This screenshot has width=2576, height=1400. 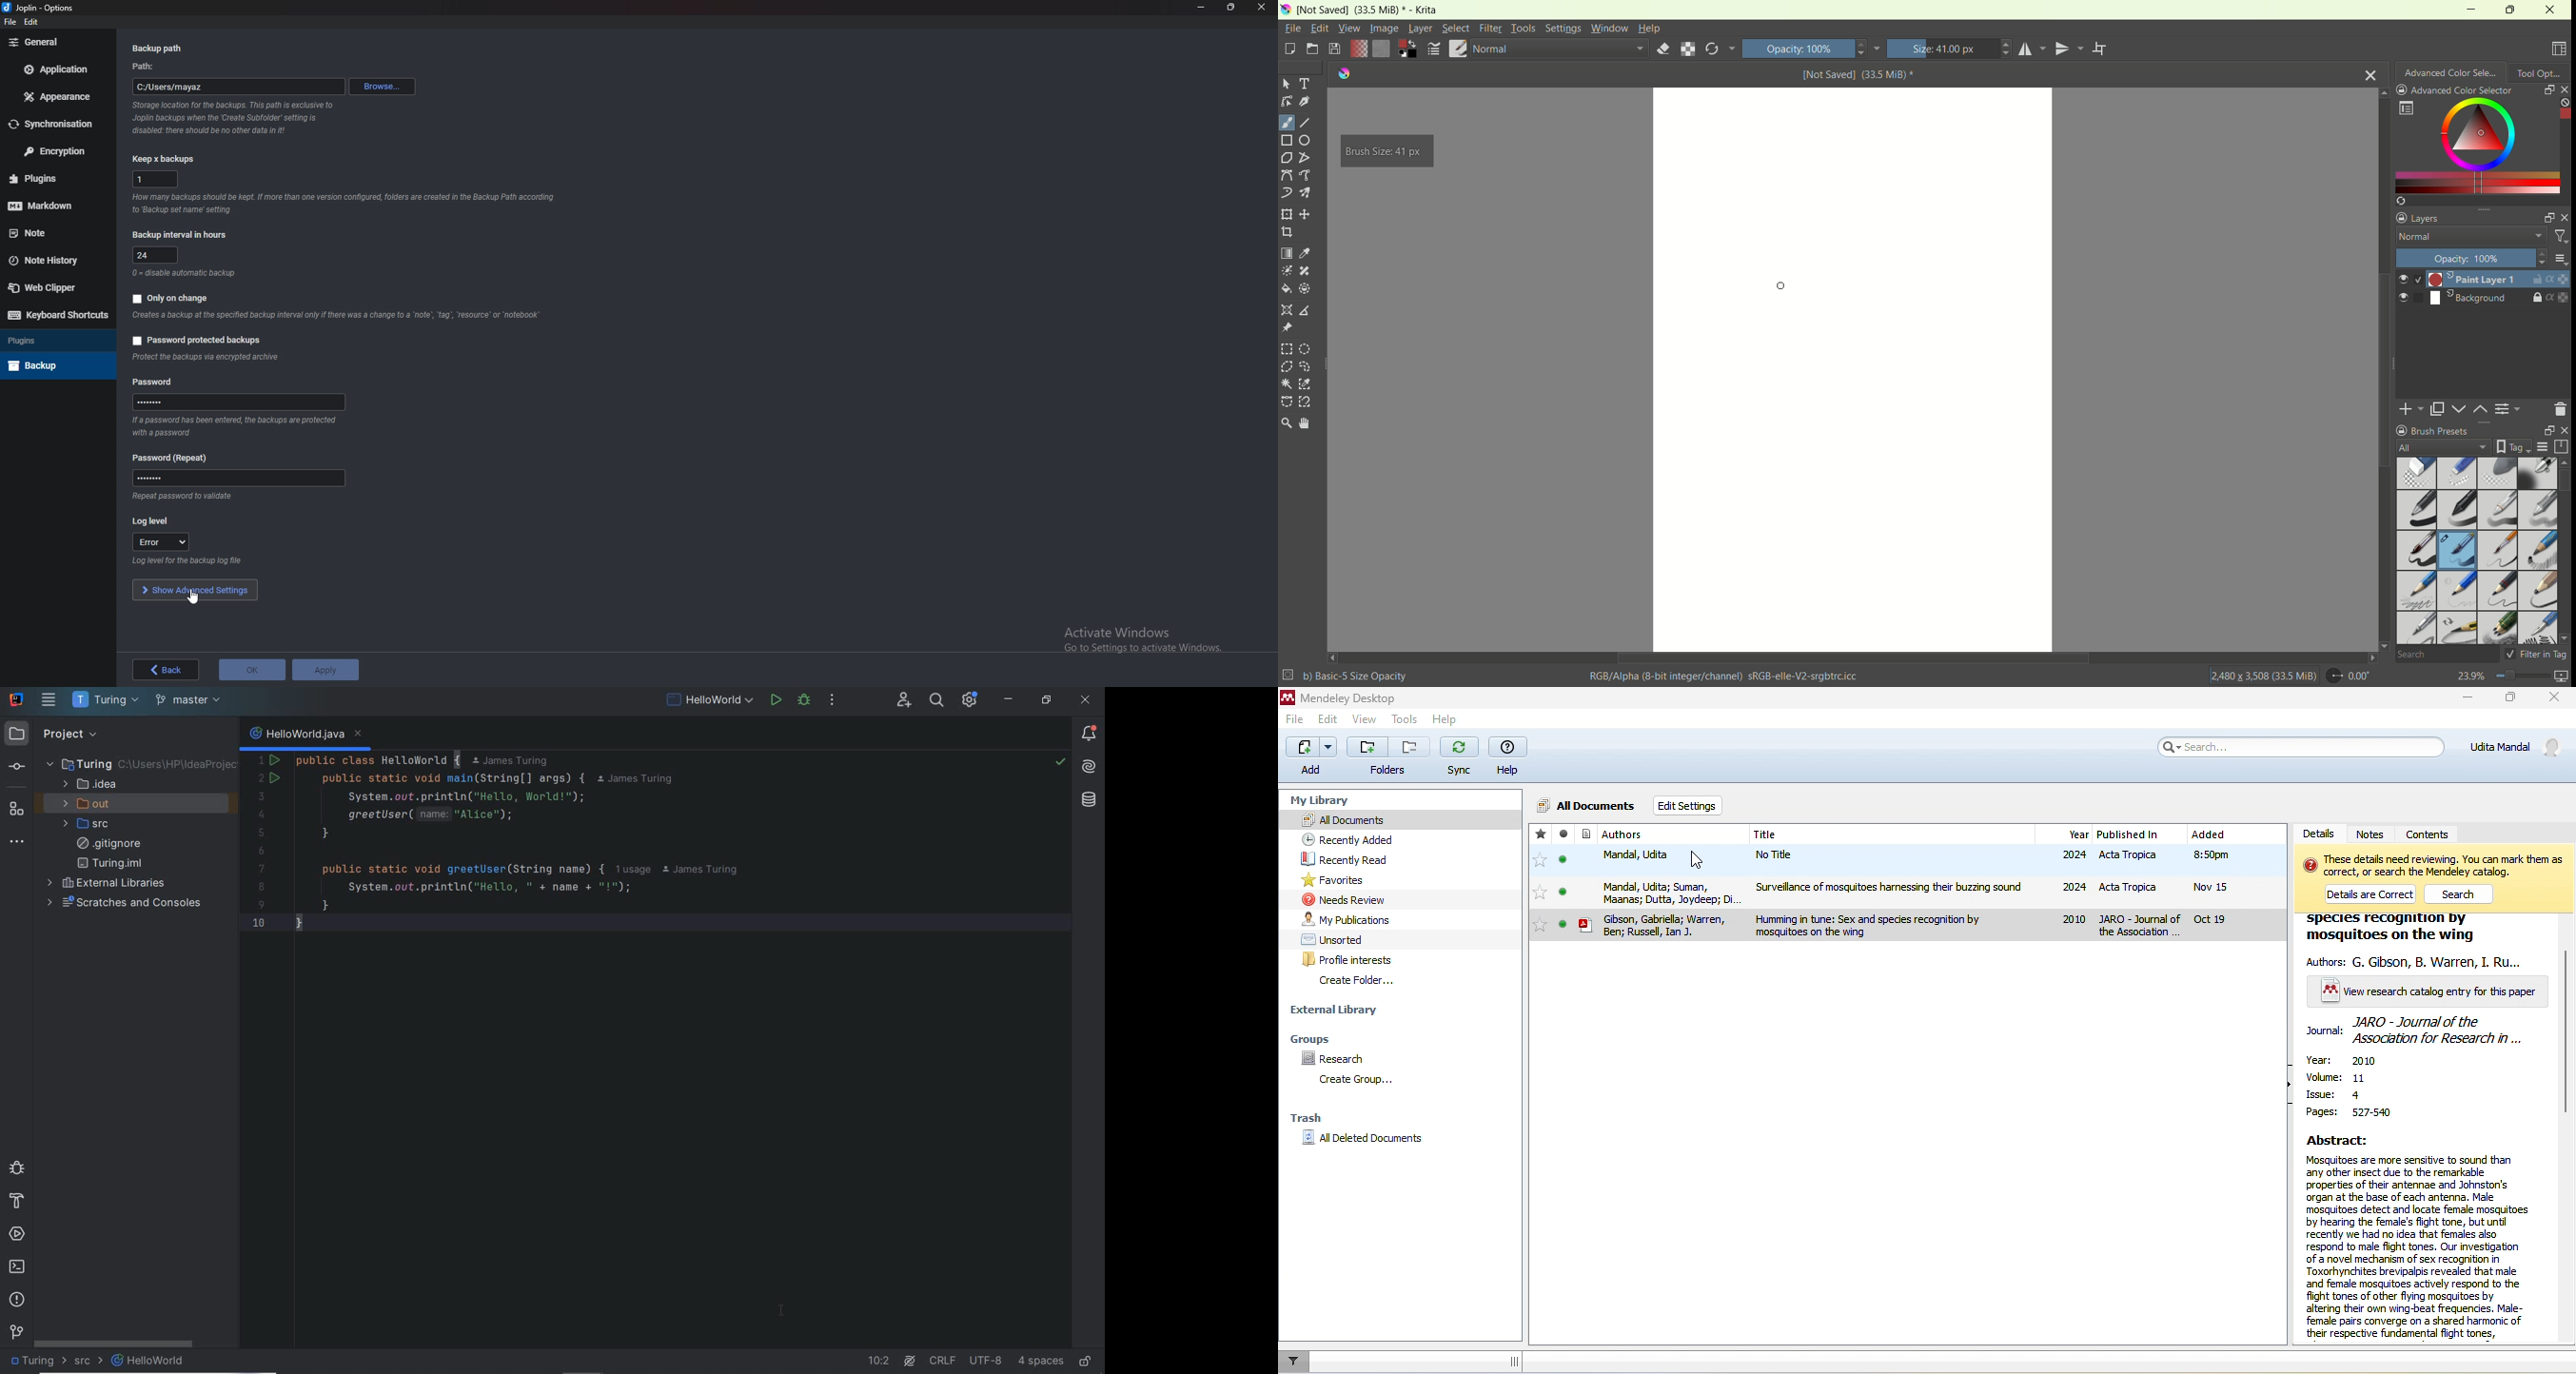 What do you see at coordinates (2142, 834) in the screenshot?
I see `published in` at bounding box center [2142, 834].